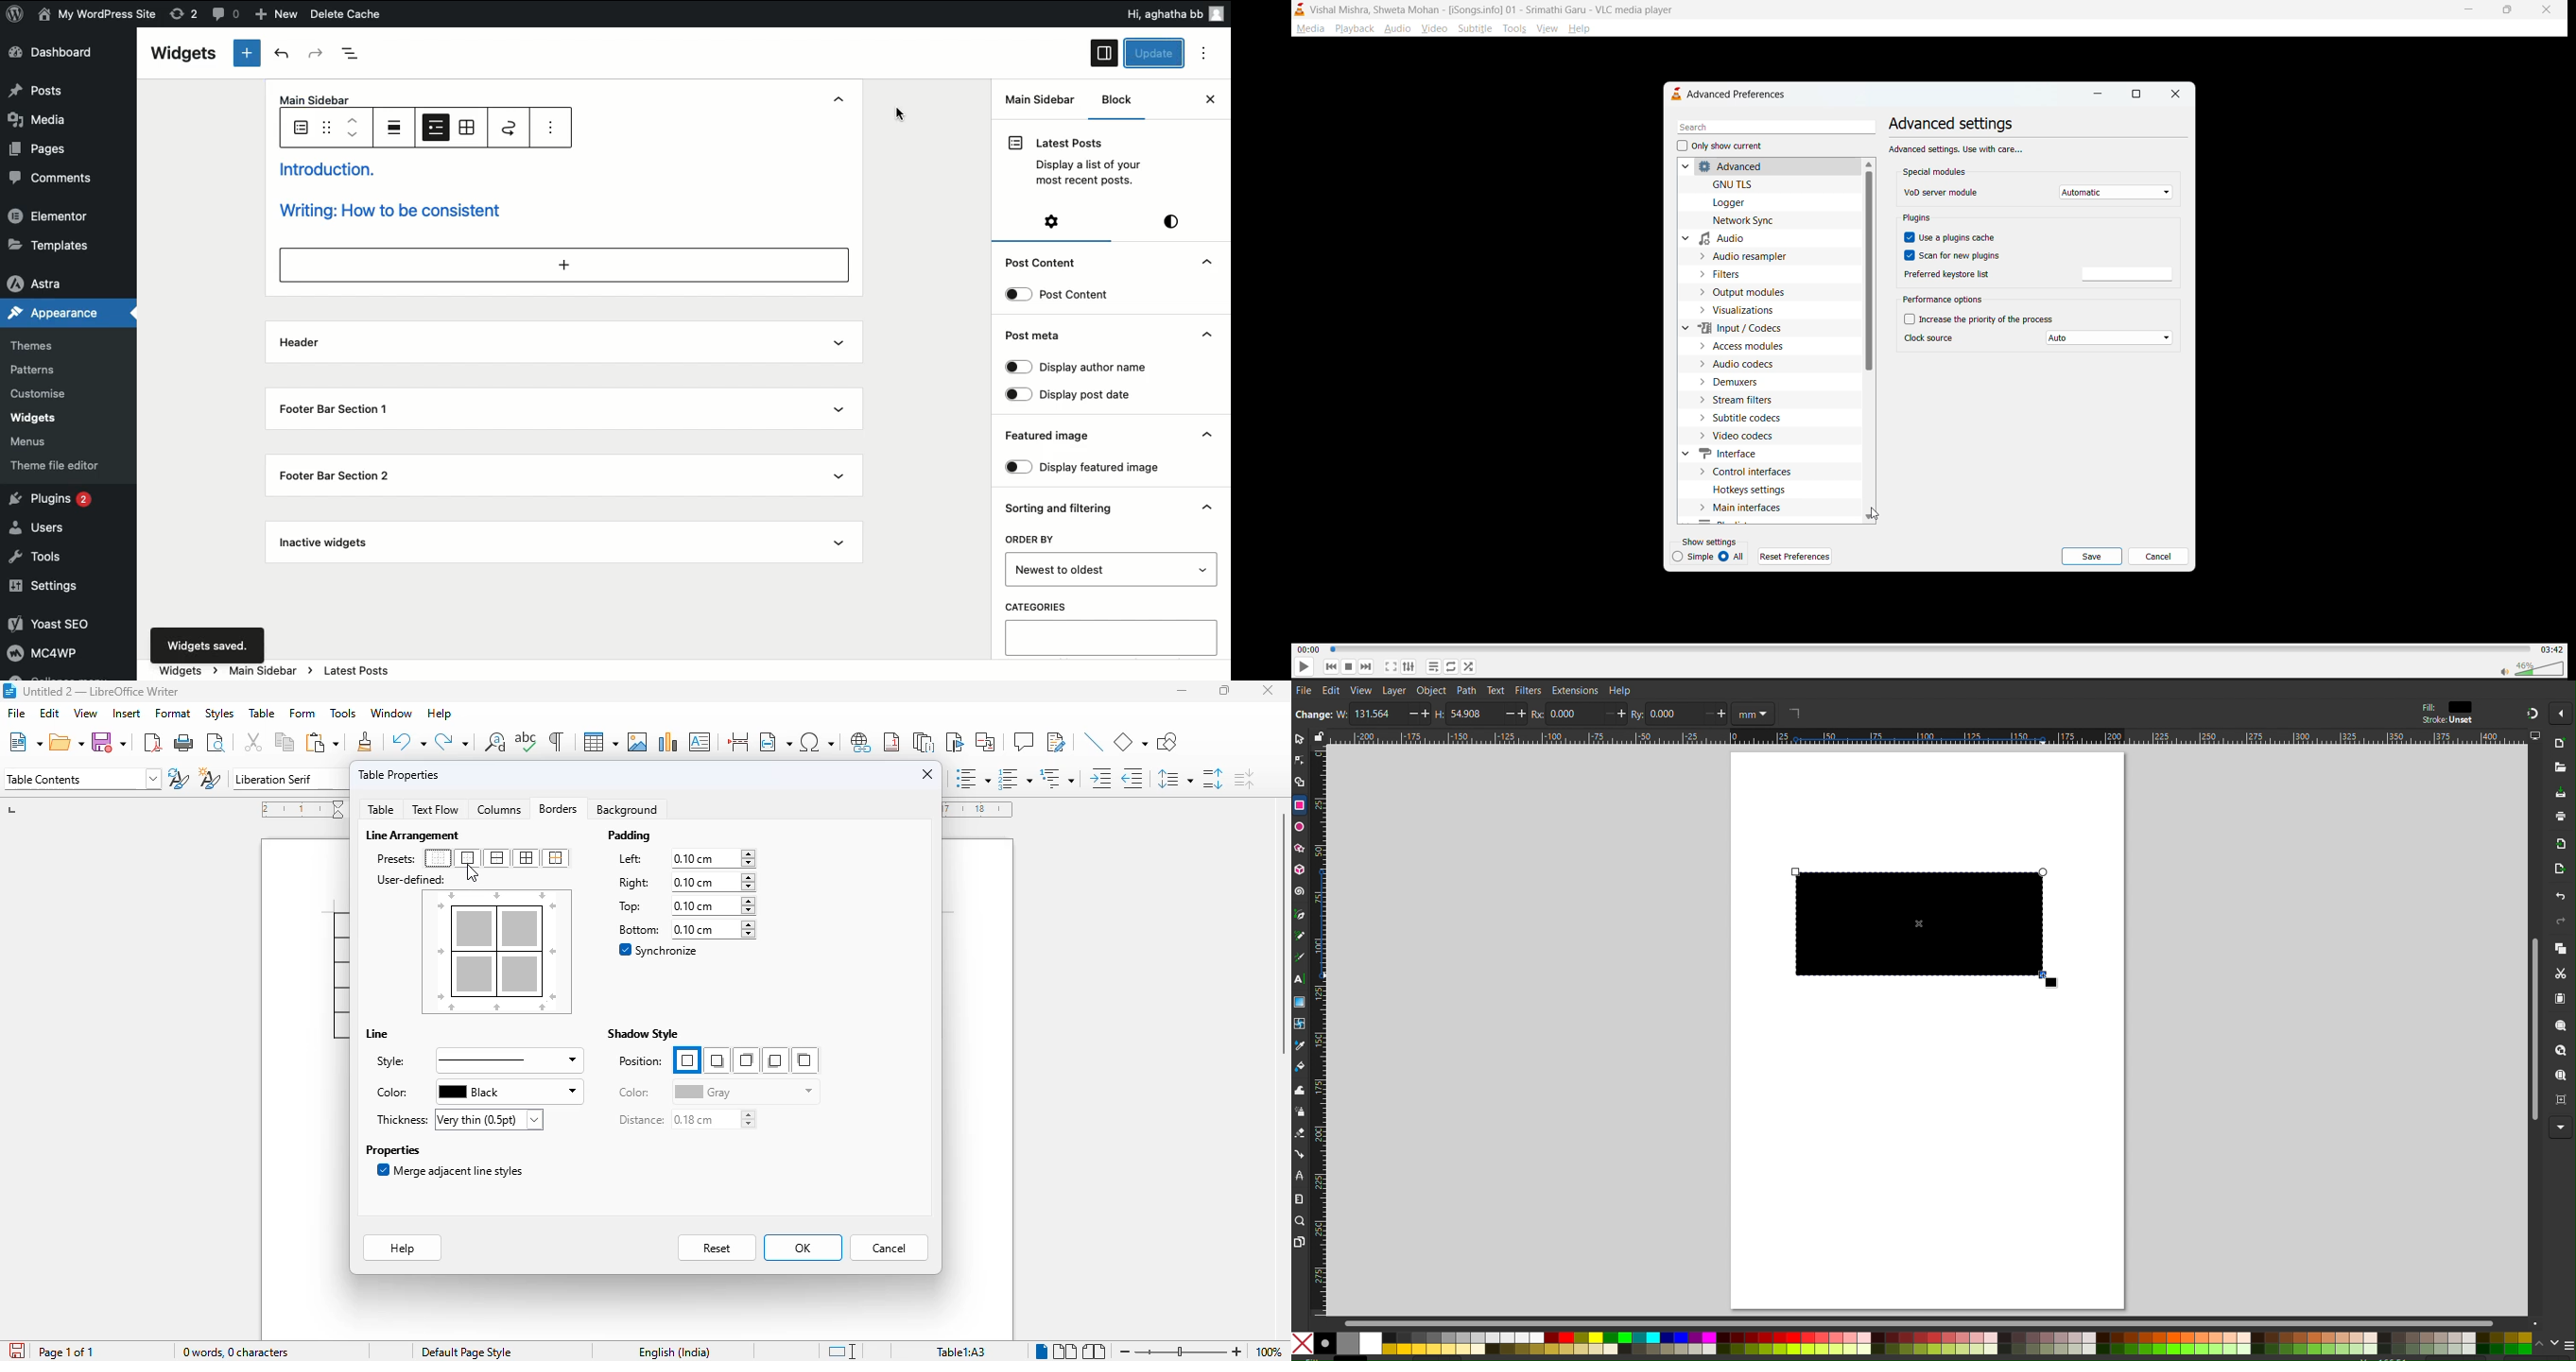  What do you see at coordinates (2110, 340) in the screenshot?
I see `auto` at bounding box center [2110, 340].